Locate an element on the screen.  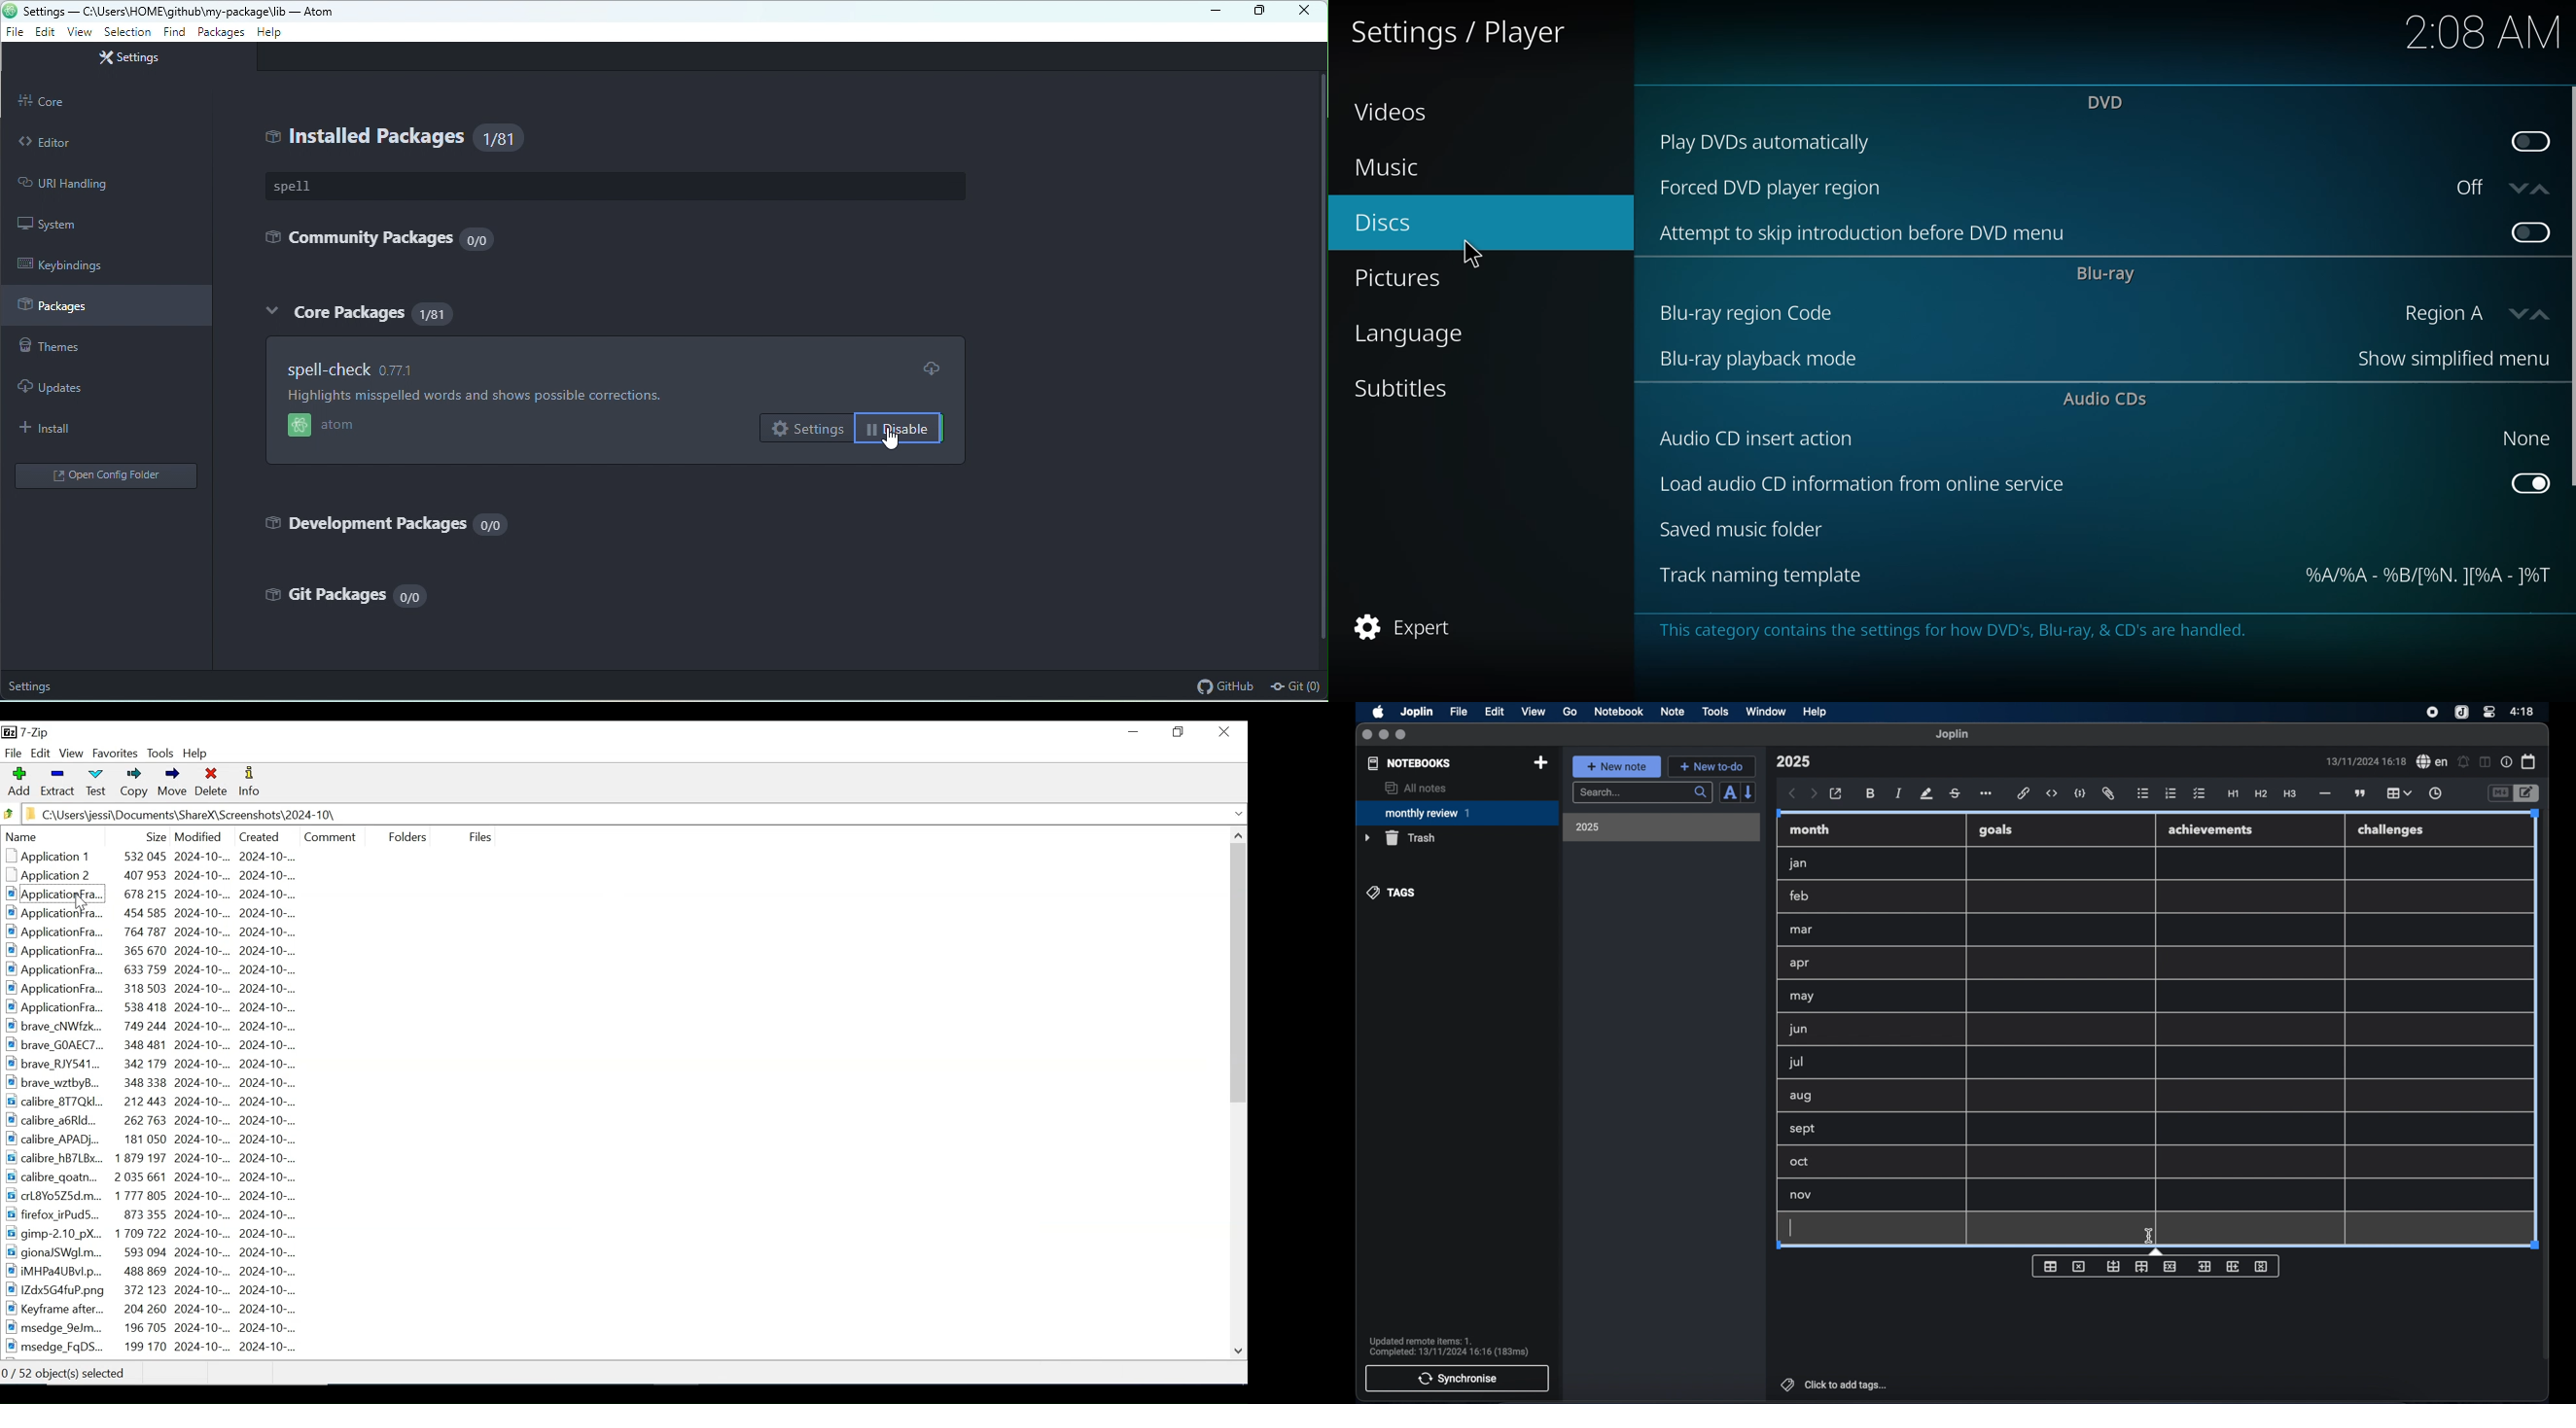
Restore is located at coordinates (1181, 731).